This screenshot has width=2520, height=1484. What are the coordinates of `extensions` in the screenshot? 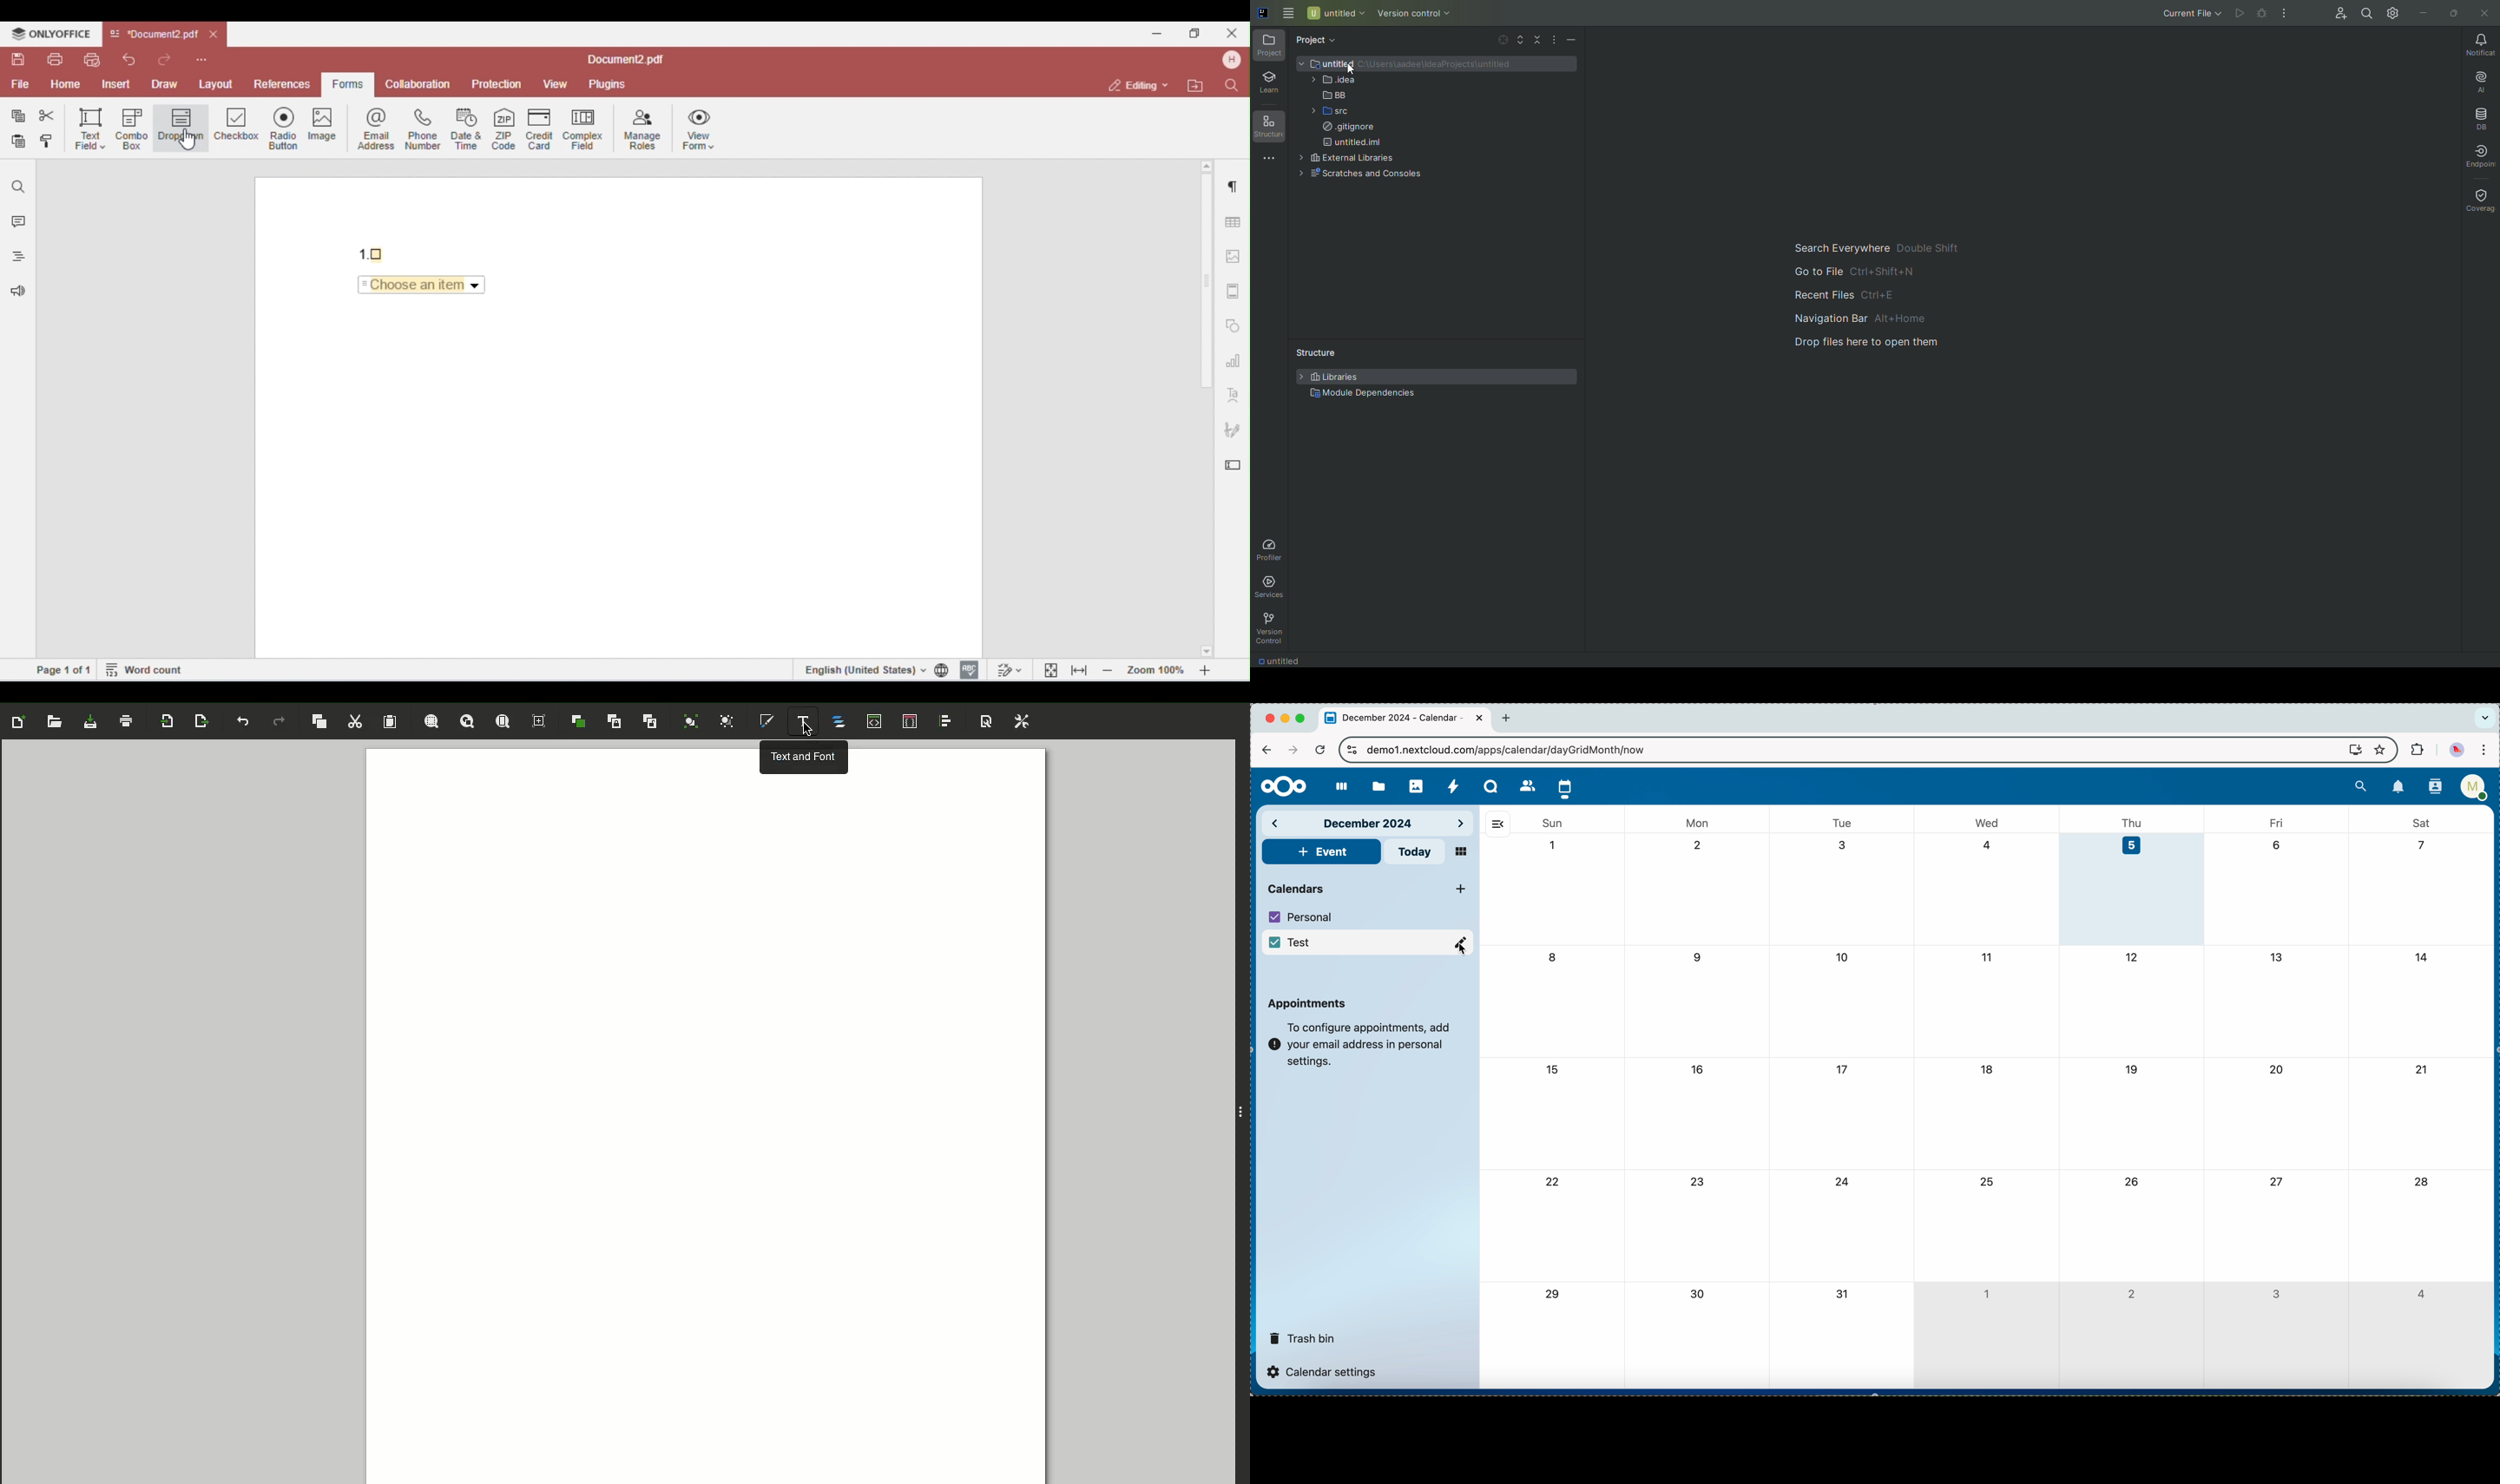 It's located at (2416, 751).